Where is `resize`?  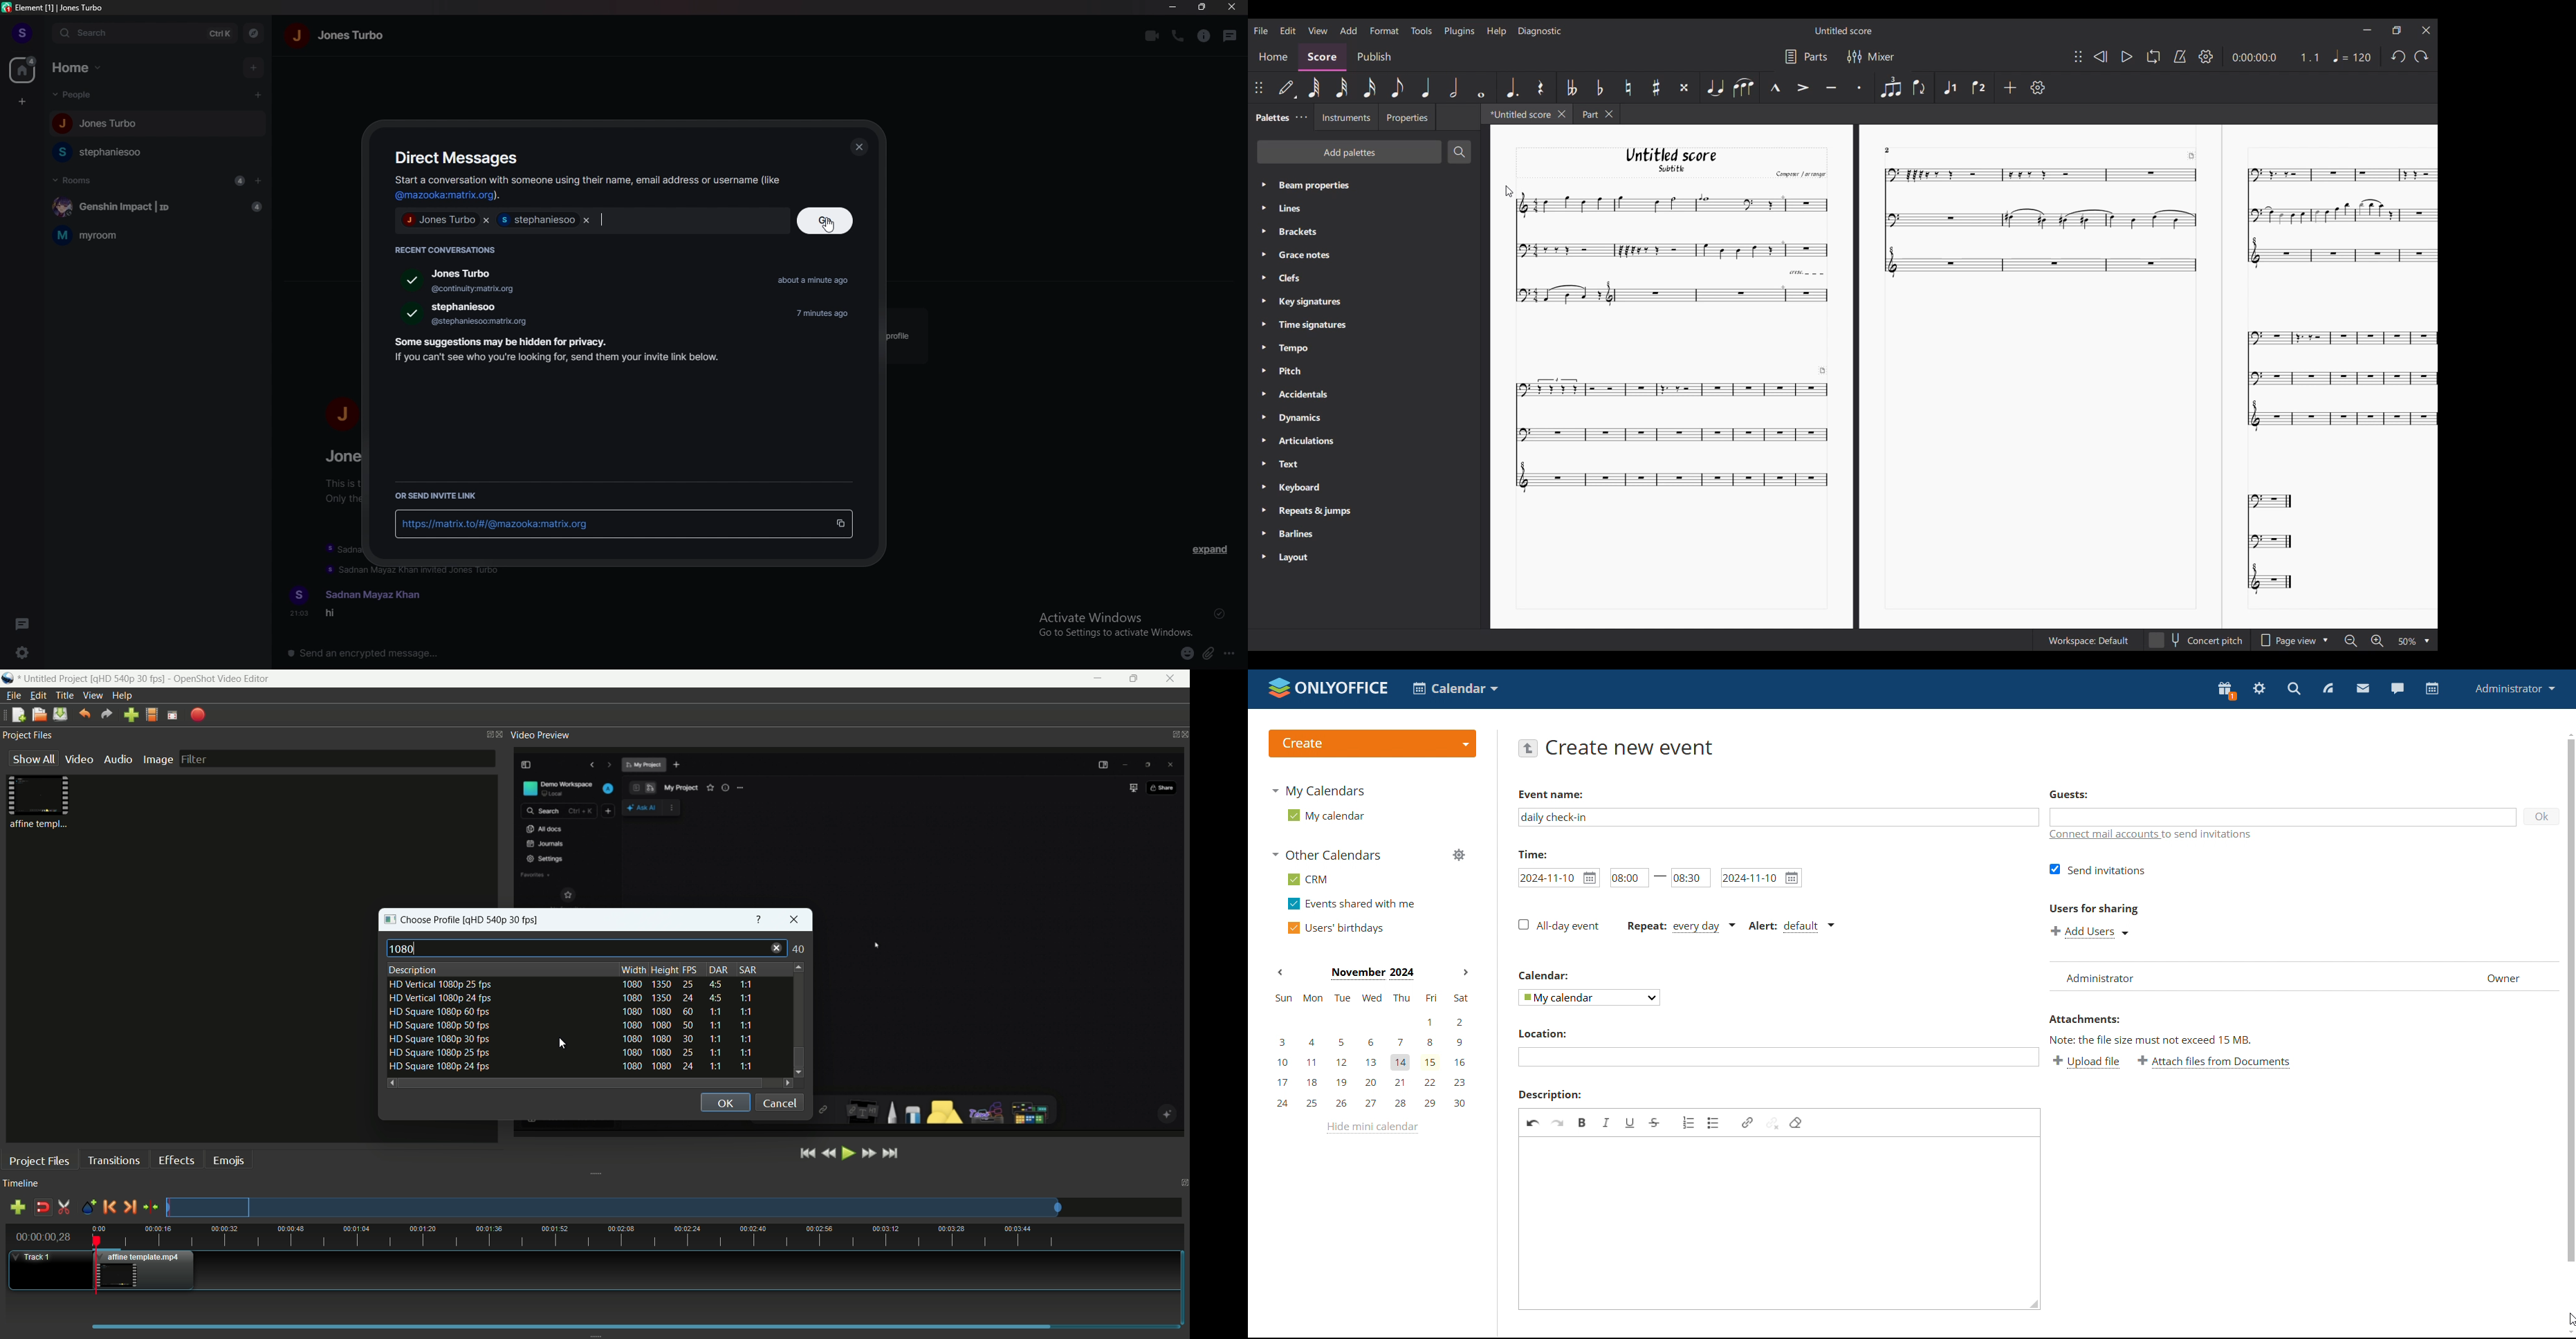
resize is located at coordinates (1201, 7).